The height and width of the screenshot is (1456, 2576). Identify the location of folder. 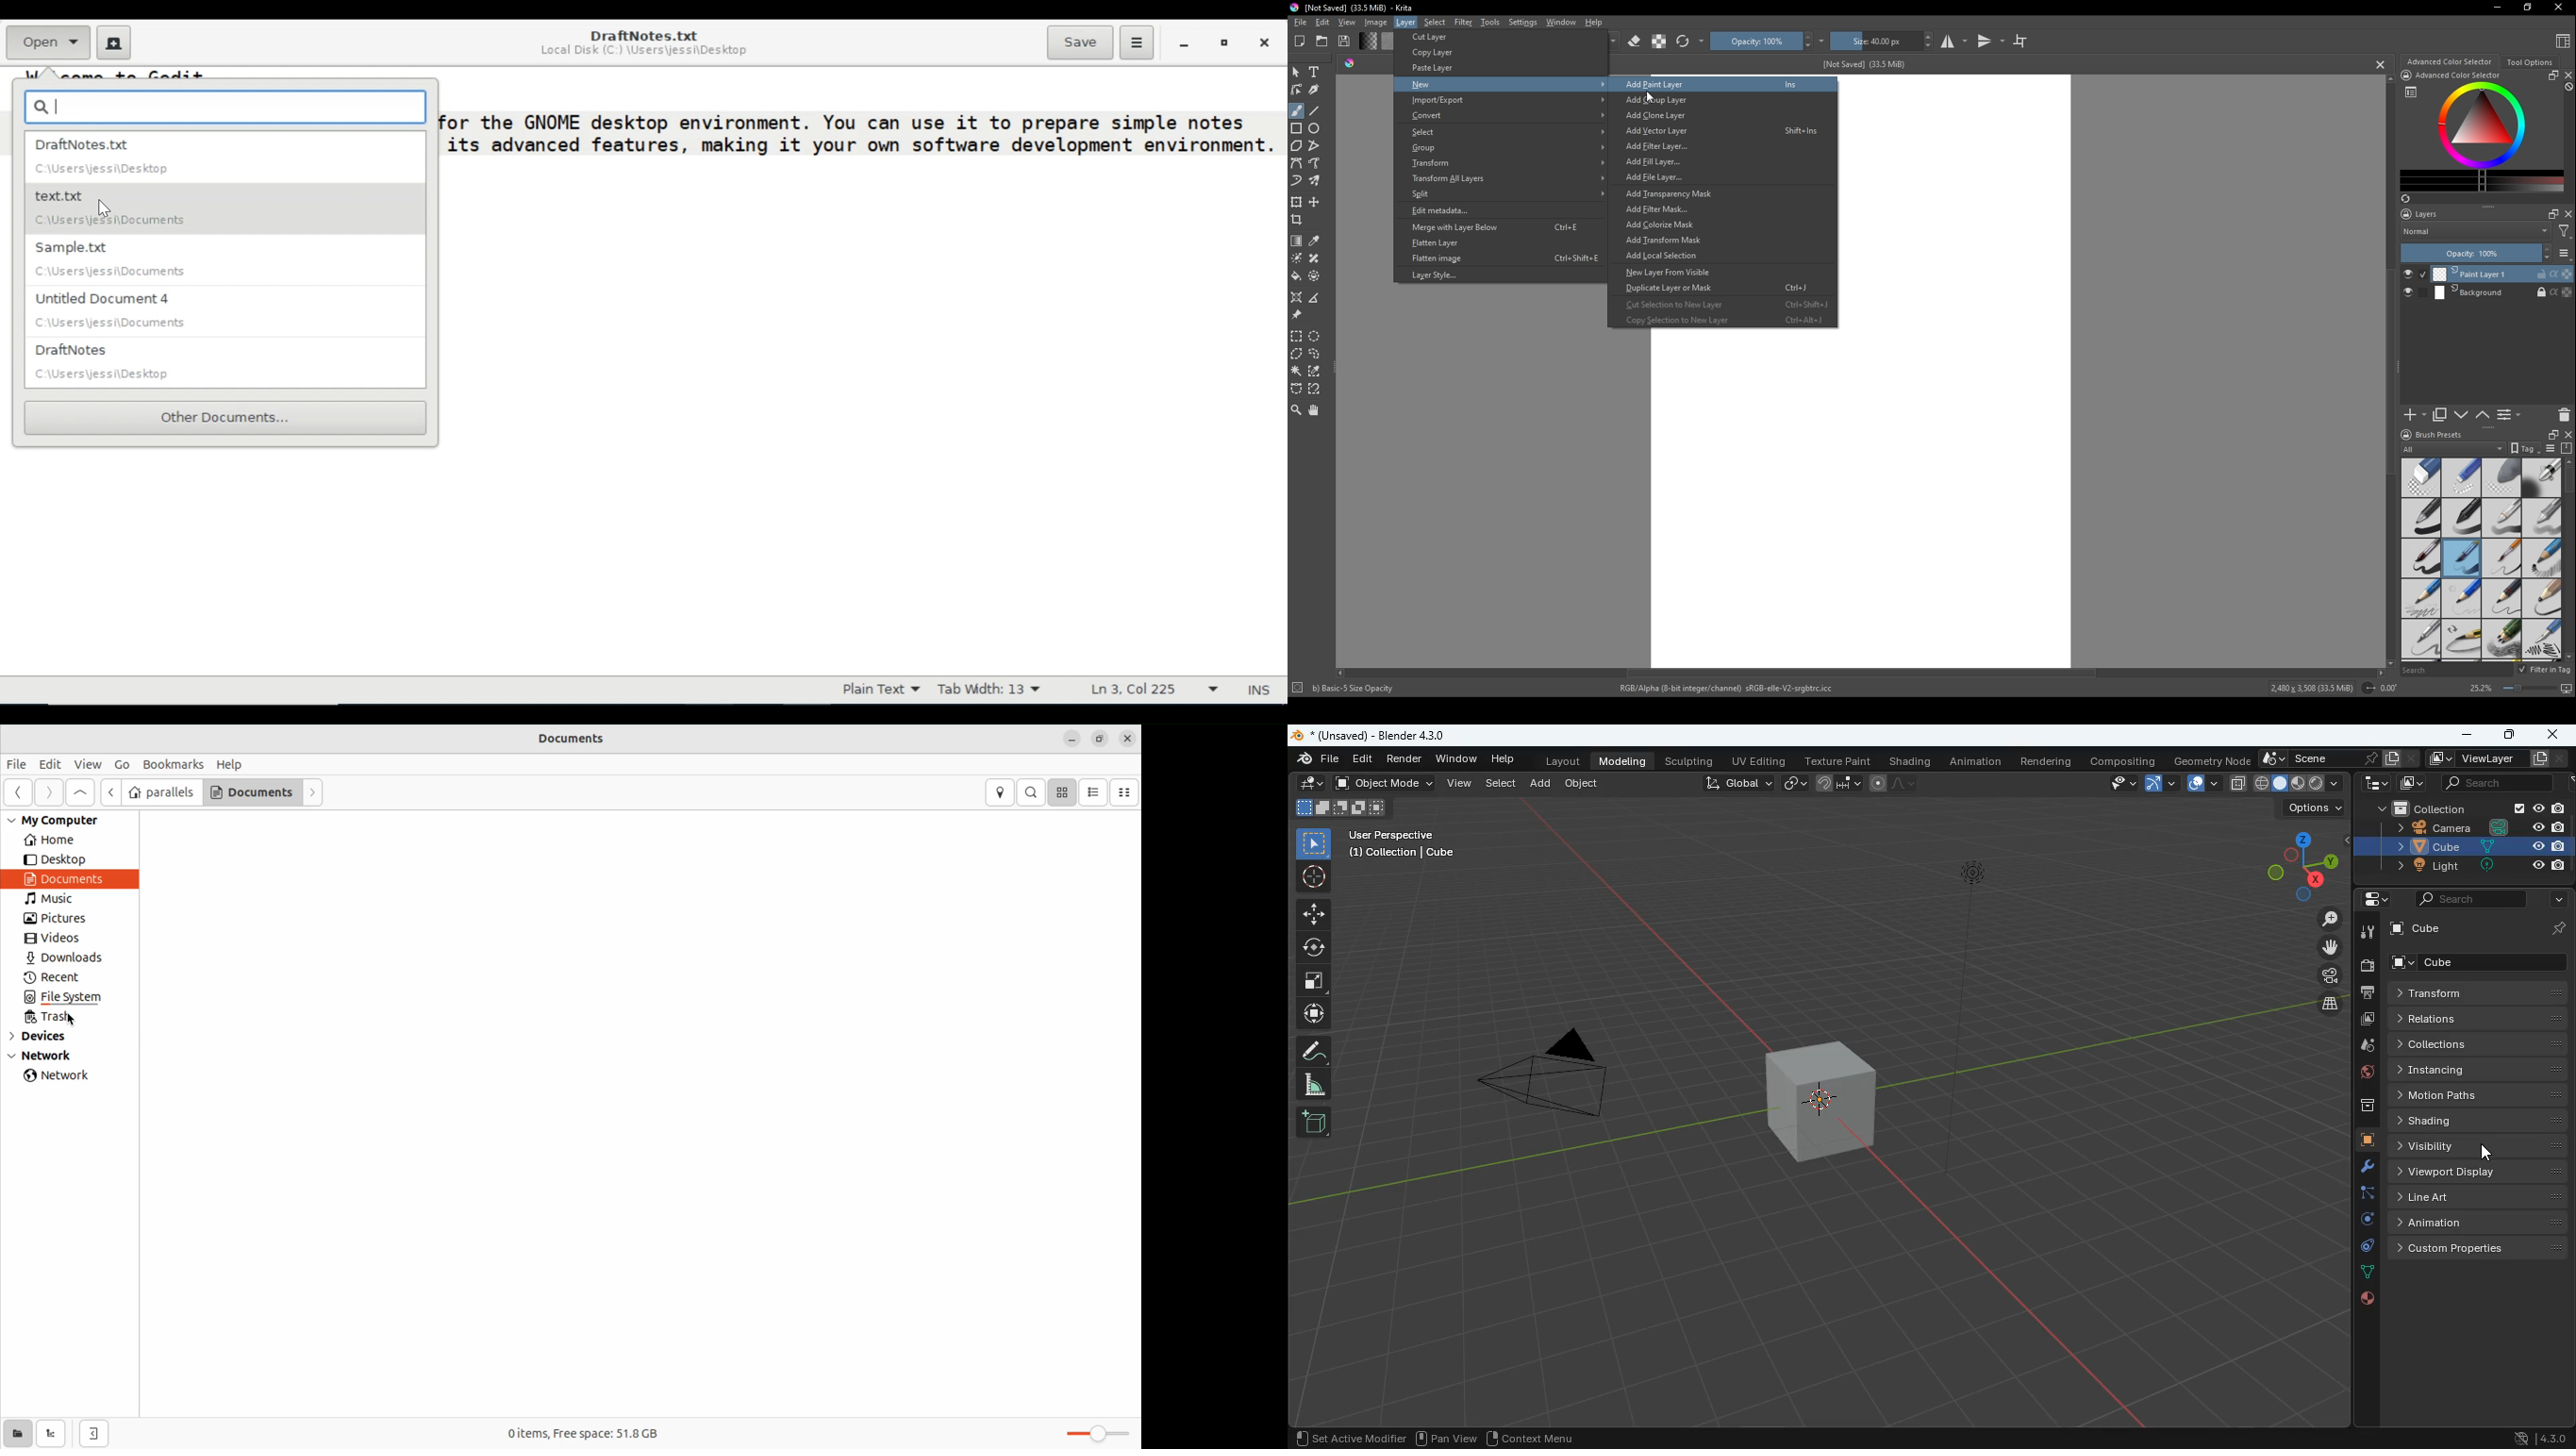
(1322, 42).